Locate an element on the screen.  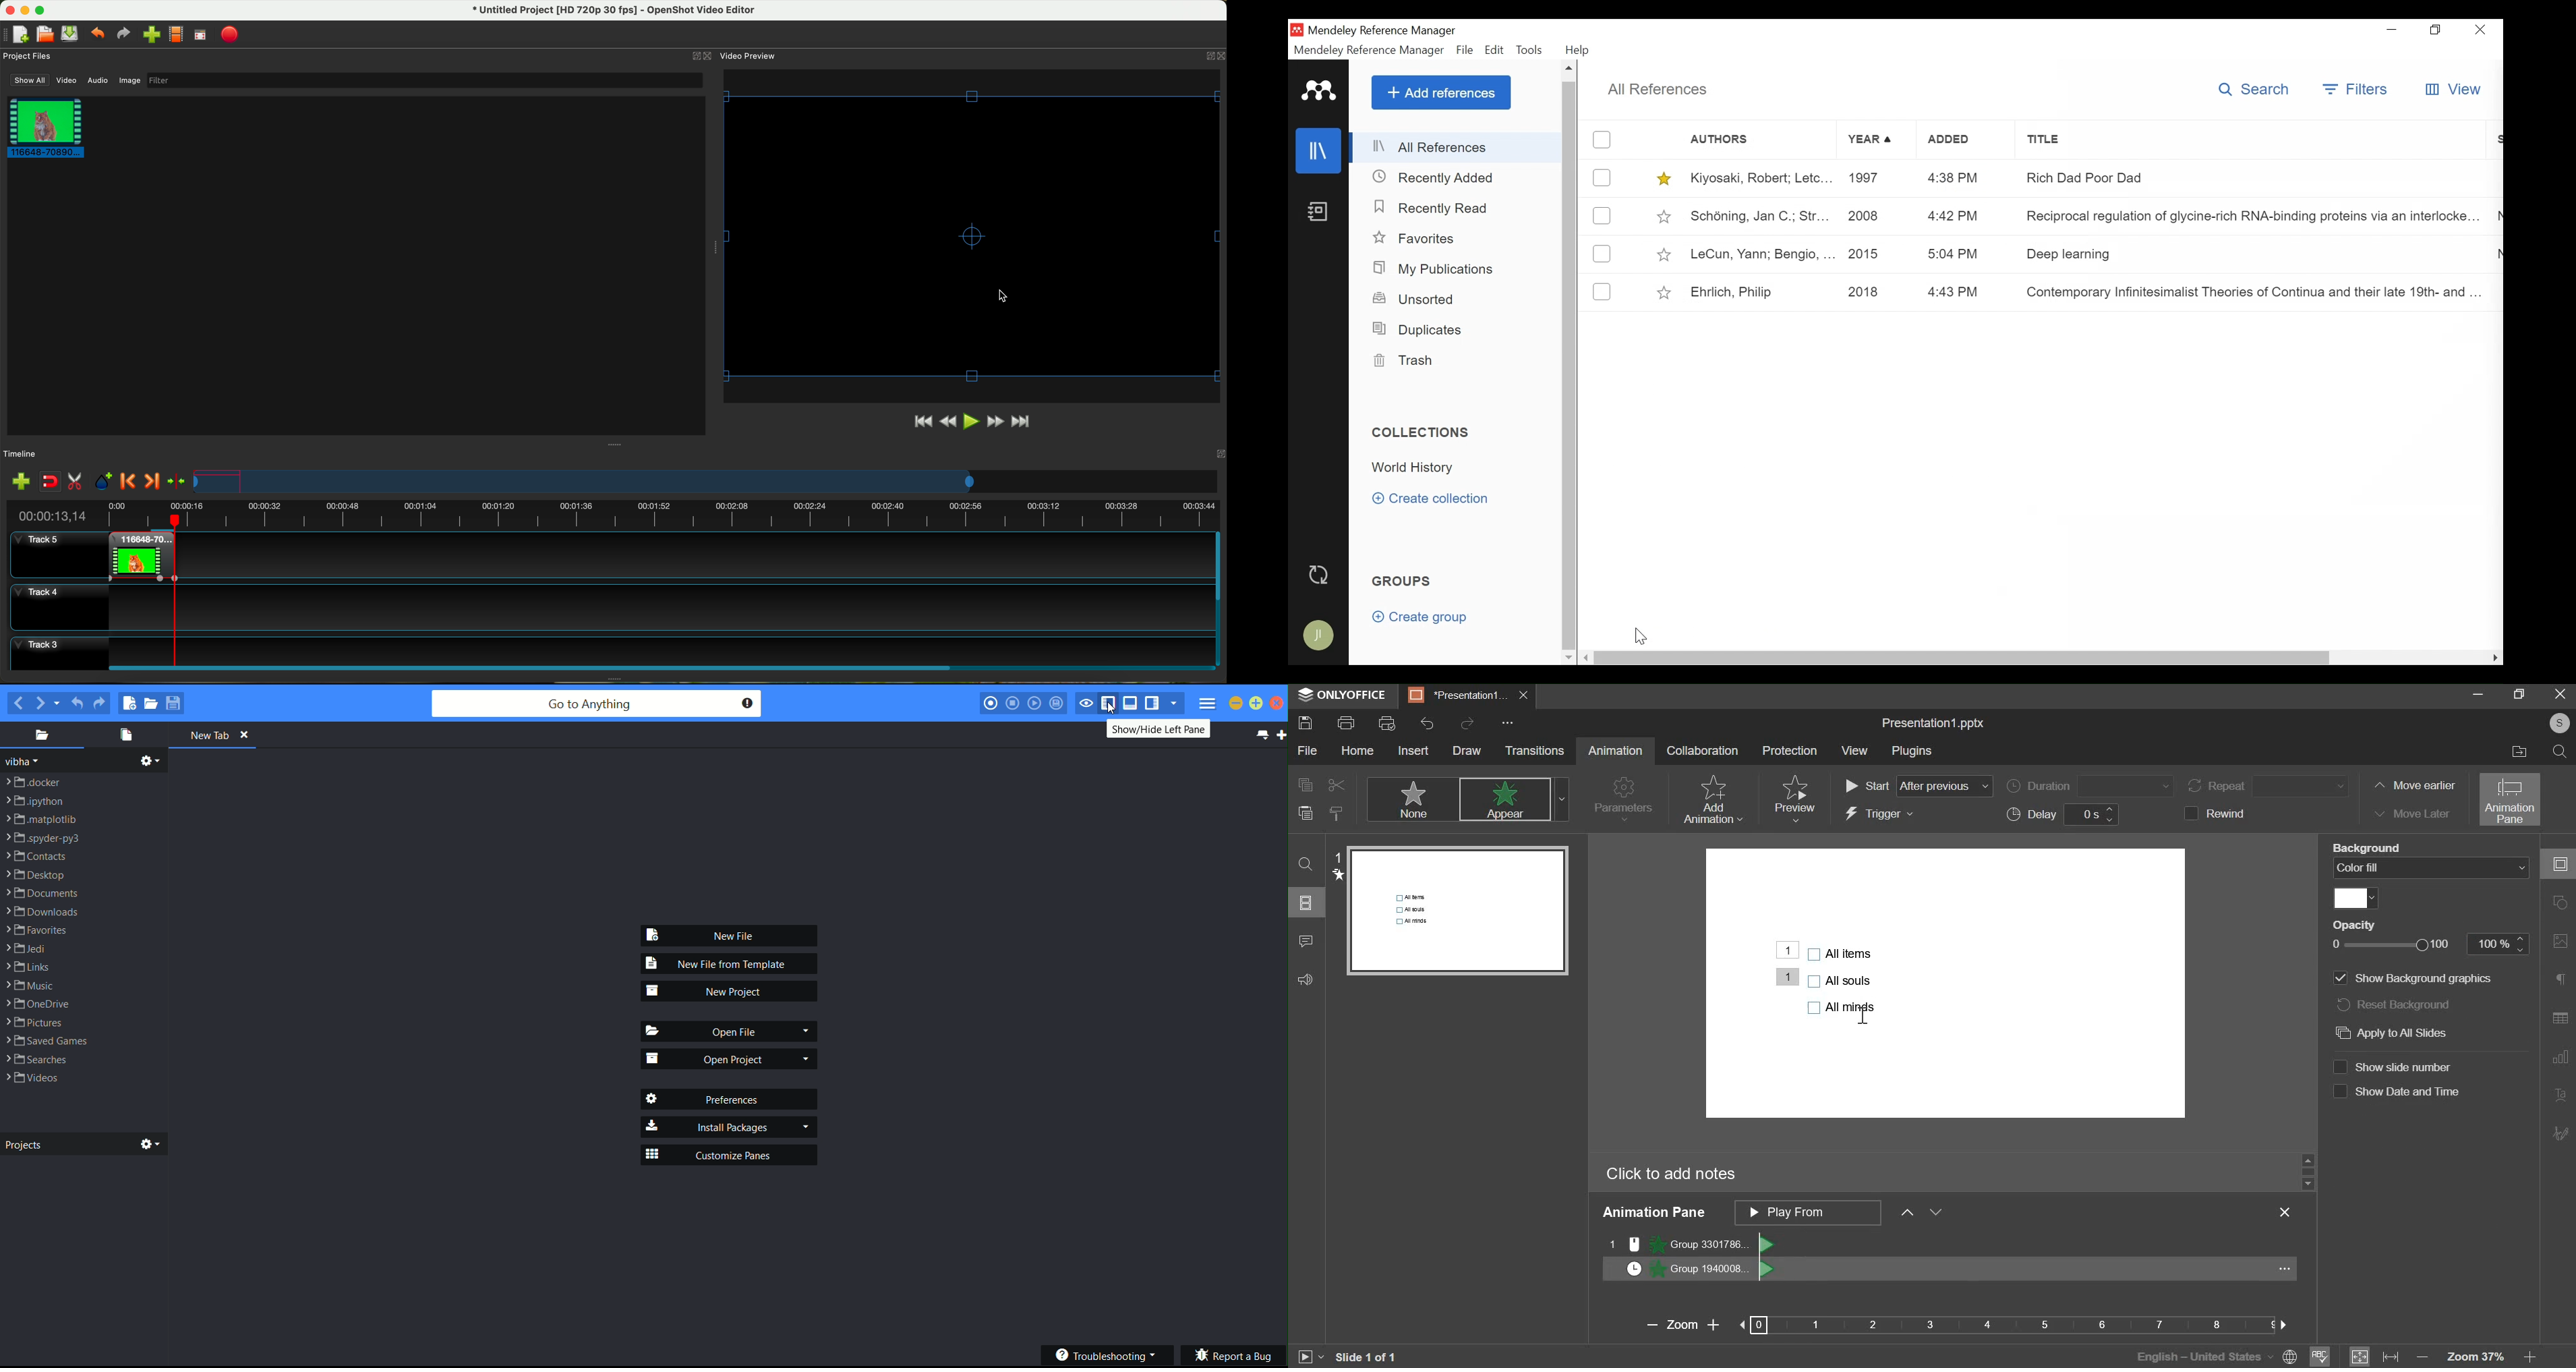
Year is located at coordinates (1876, 141).